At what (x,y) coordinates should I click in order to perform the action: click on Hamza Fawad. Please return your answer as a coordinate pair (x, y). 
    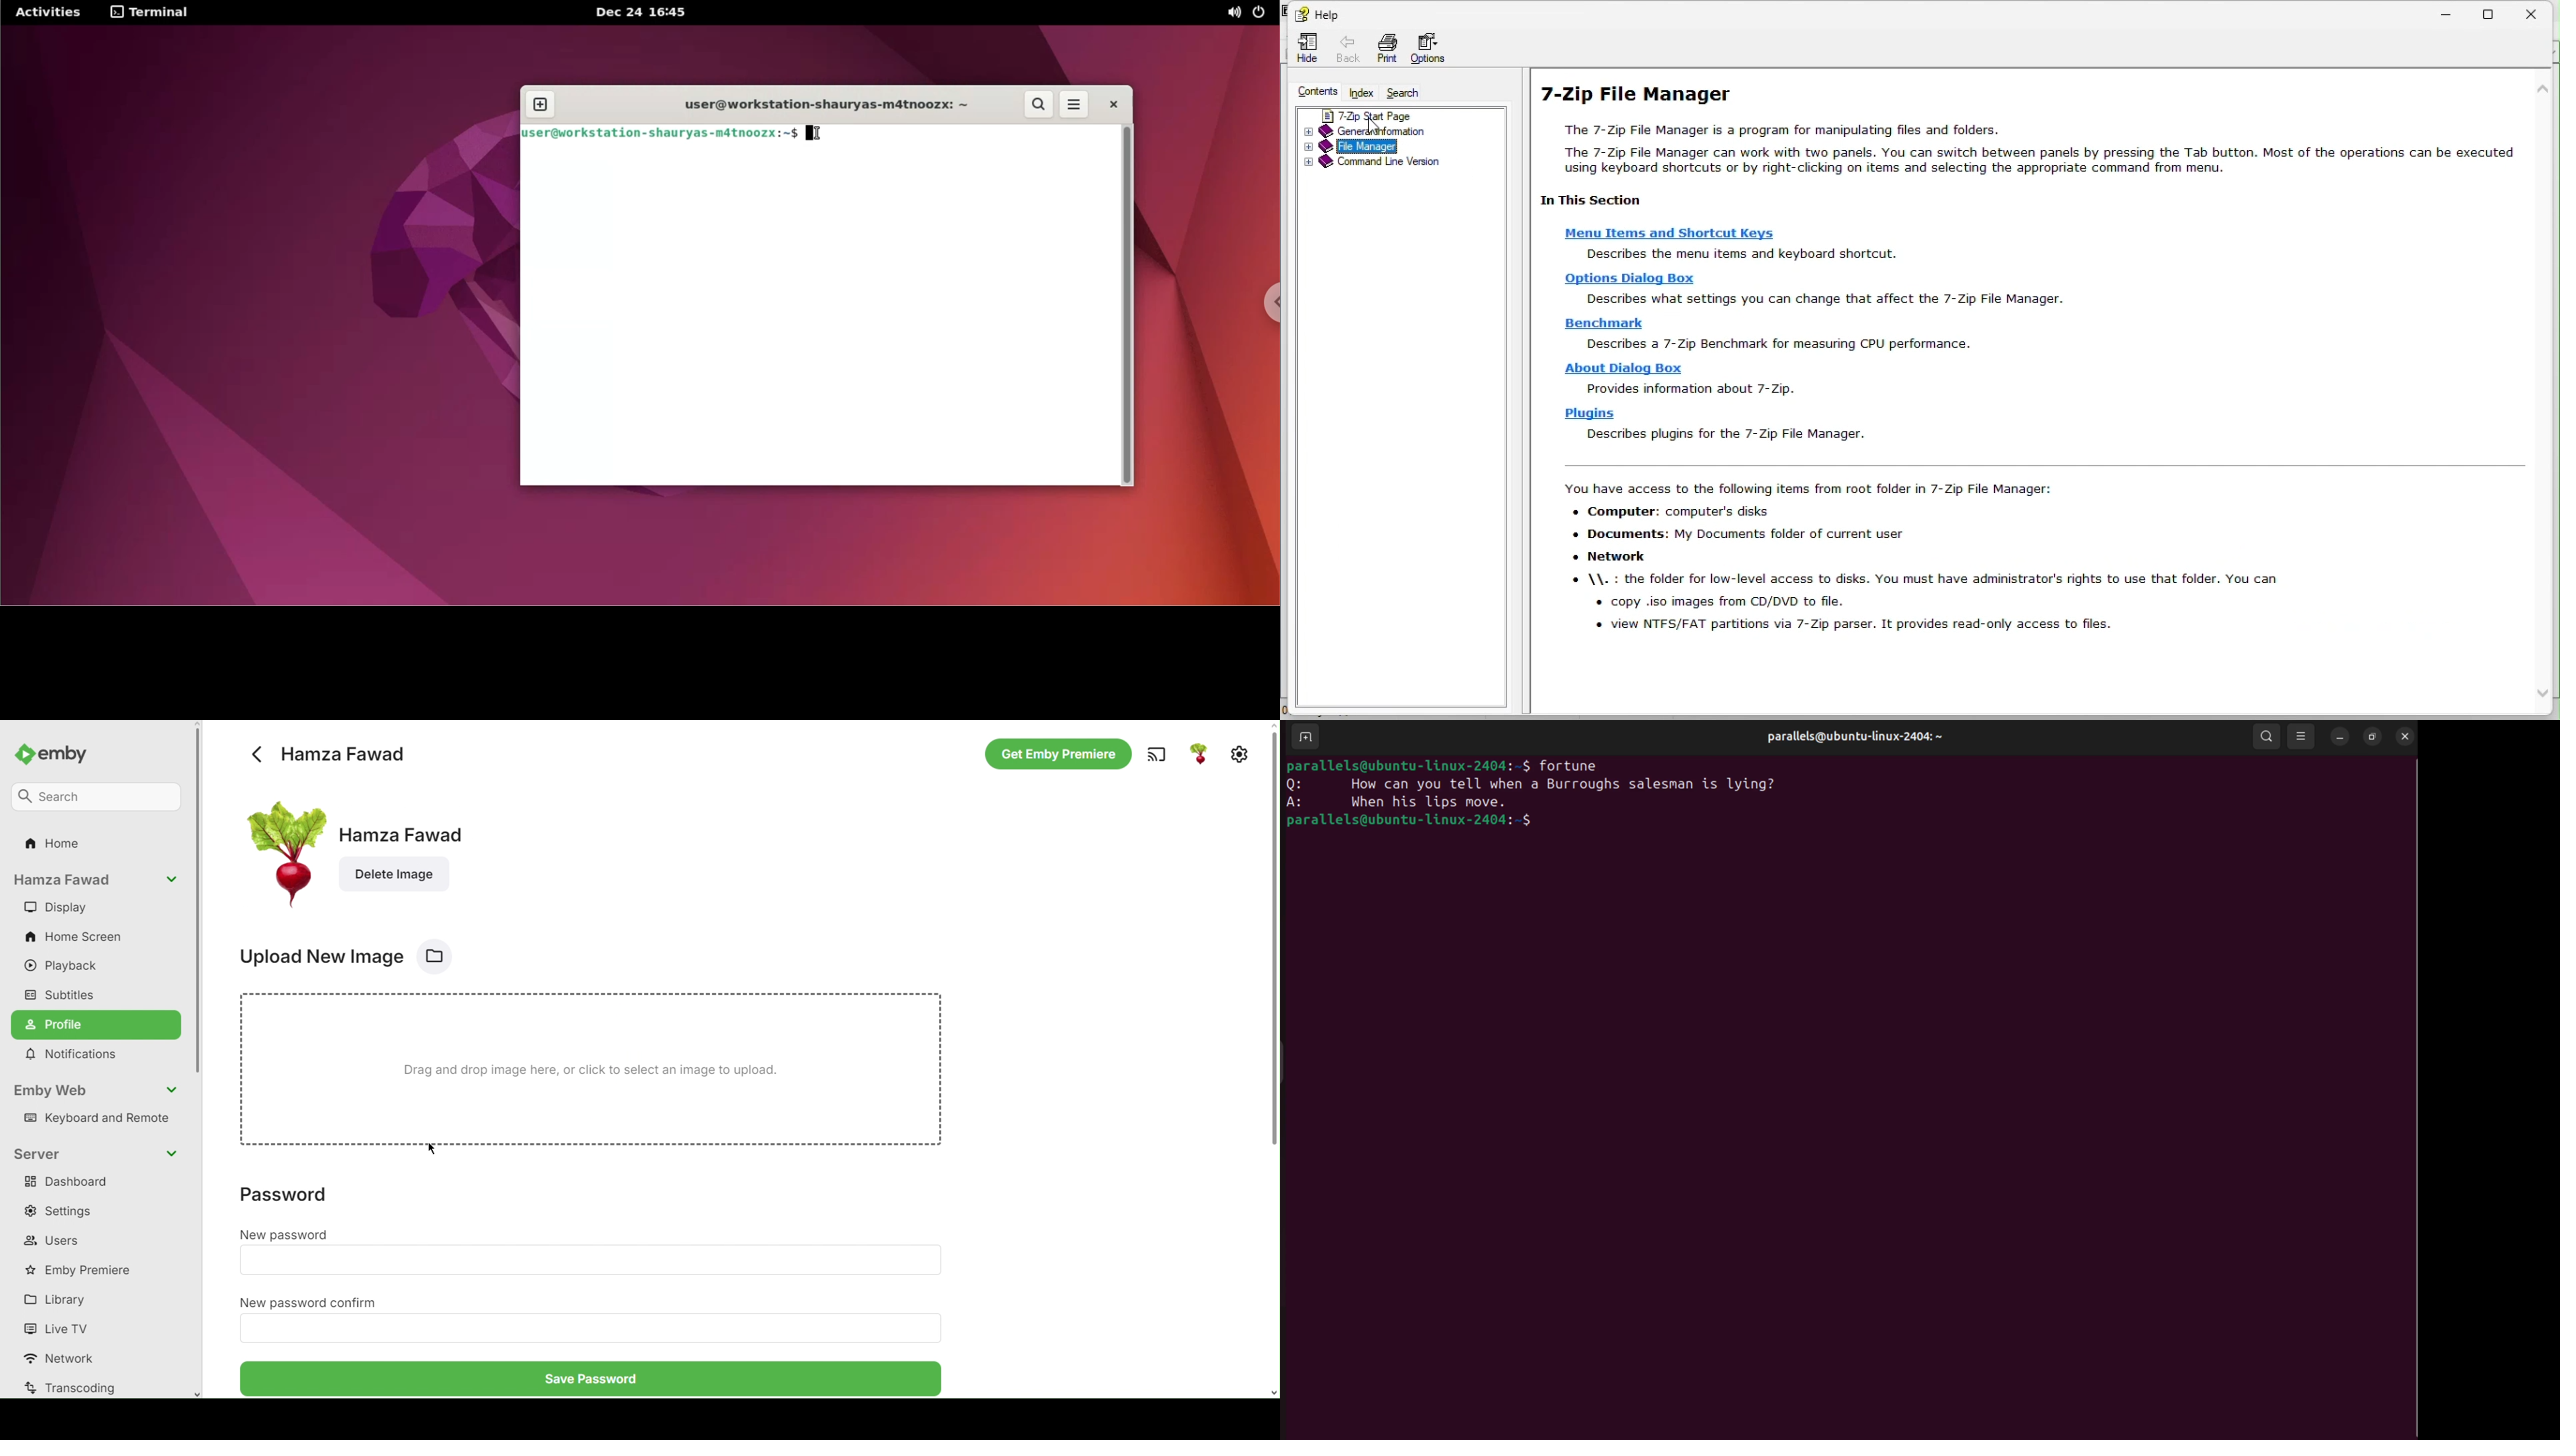
    Looking at the image, I should click on (328, 752).